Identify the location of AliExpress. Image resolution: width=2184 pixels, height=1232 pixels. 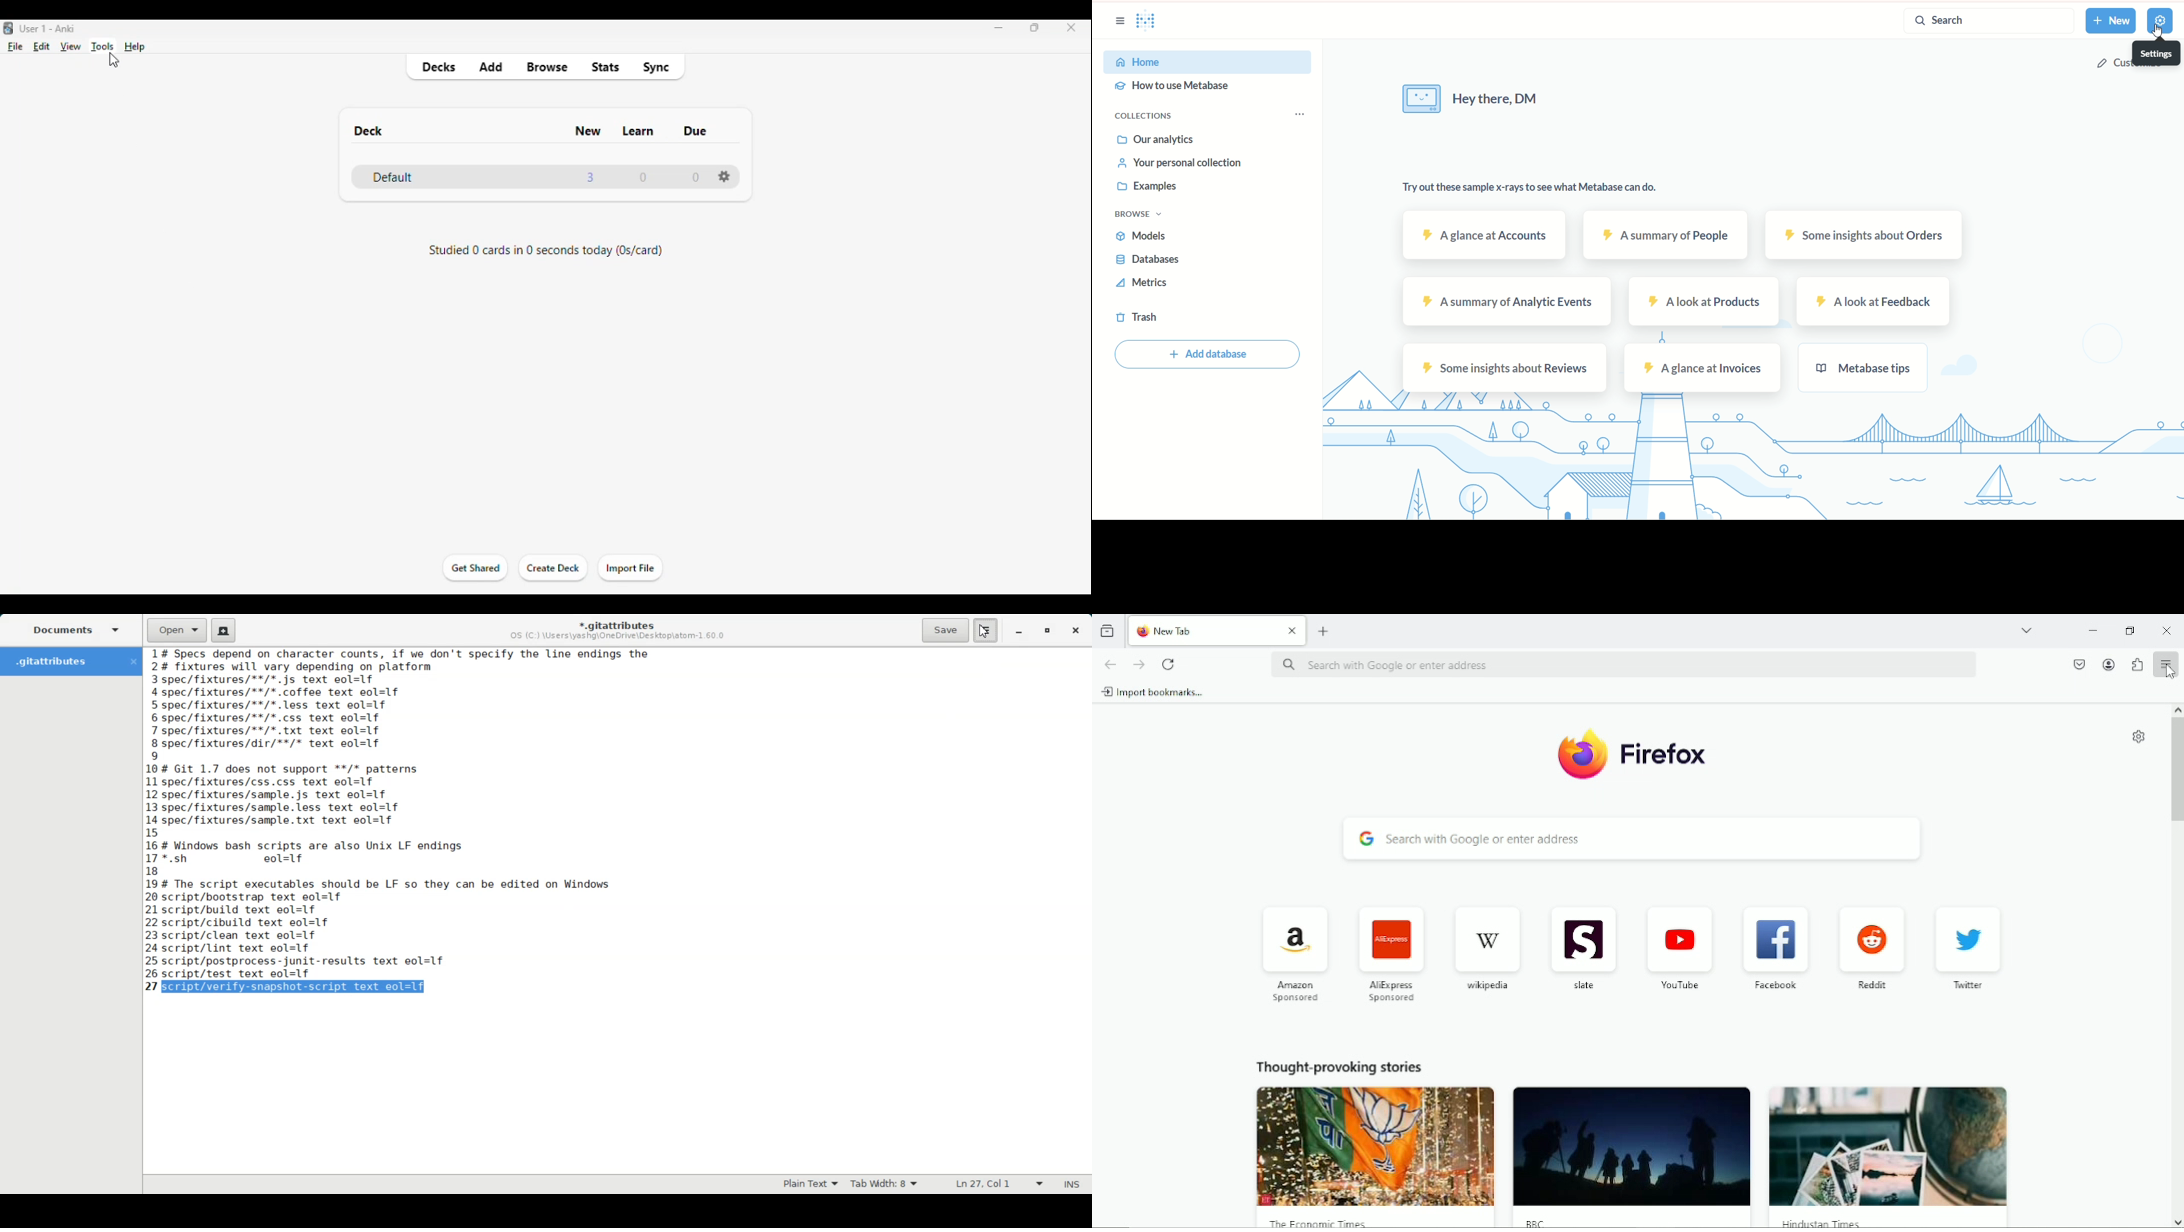
(1393, 991).